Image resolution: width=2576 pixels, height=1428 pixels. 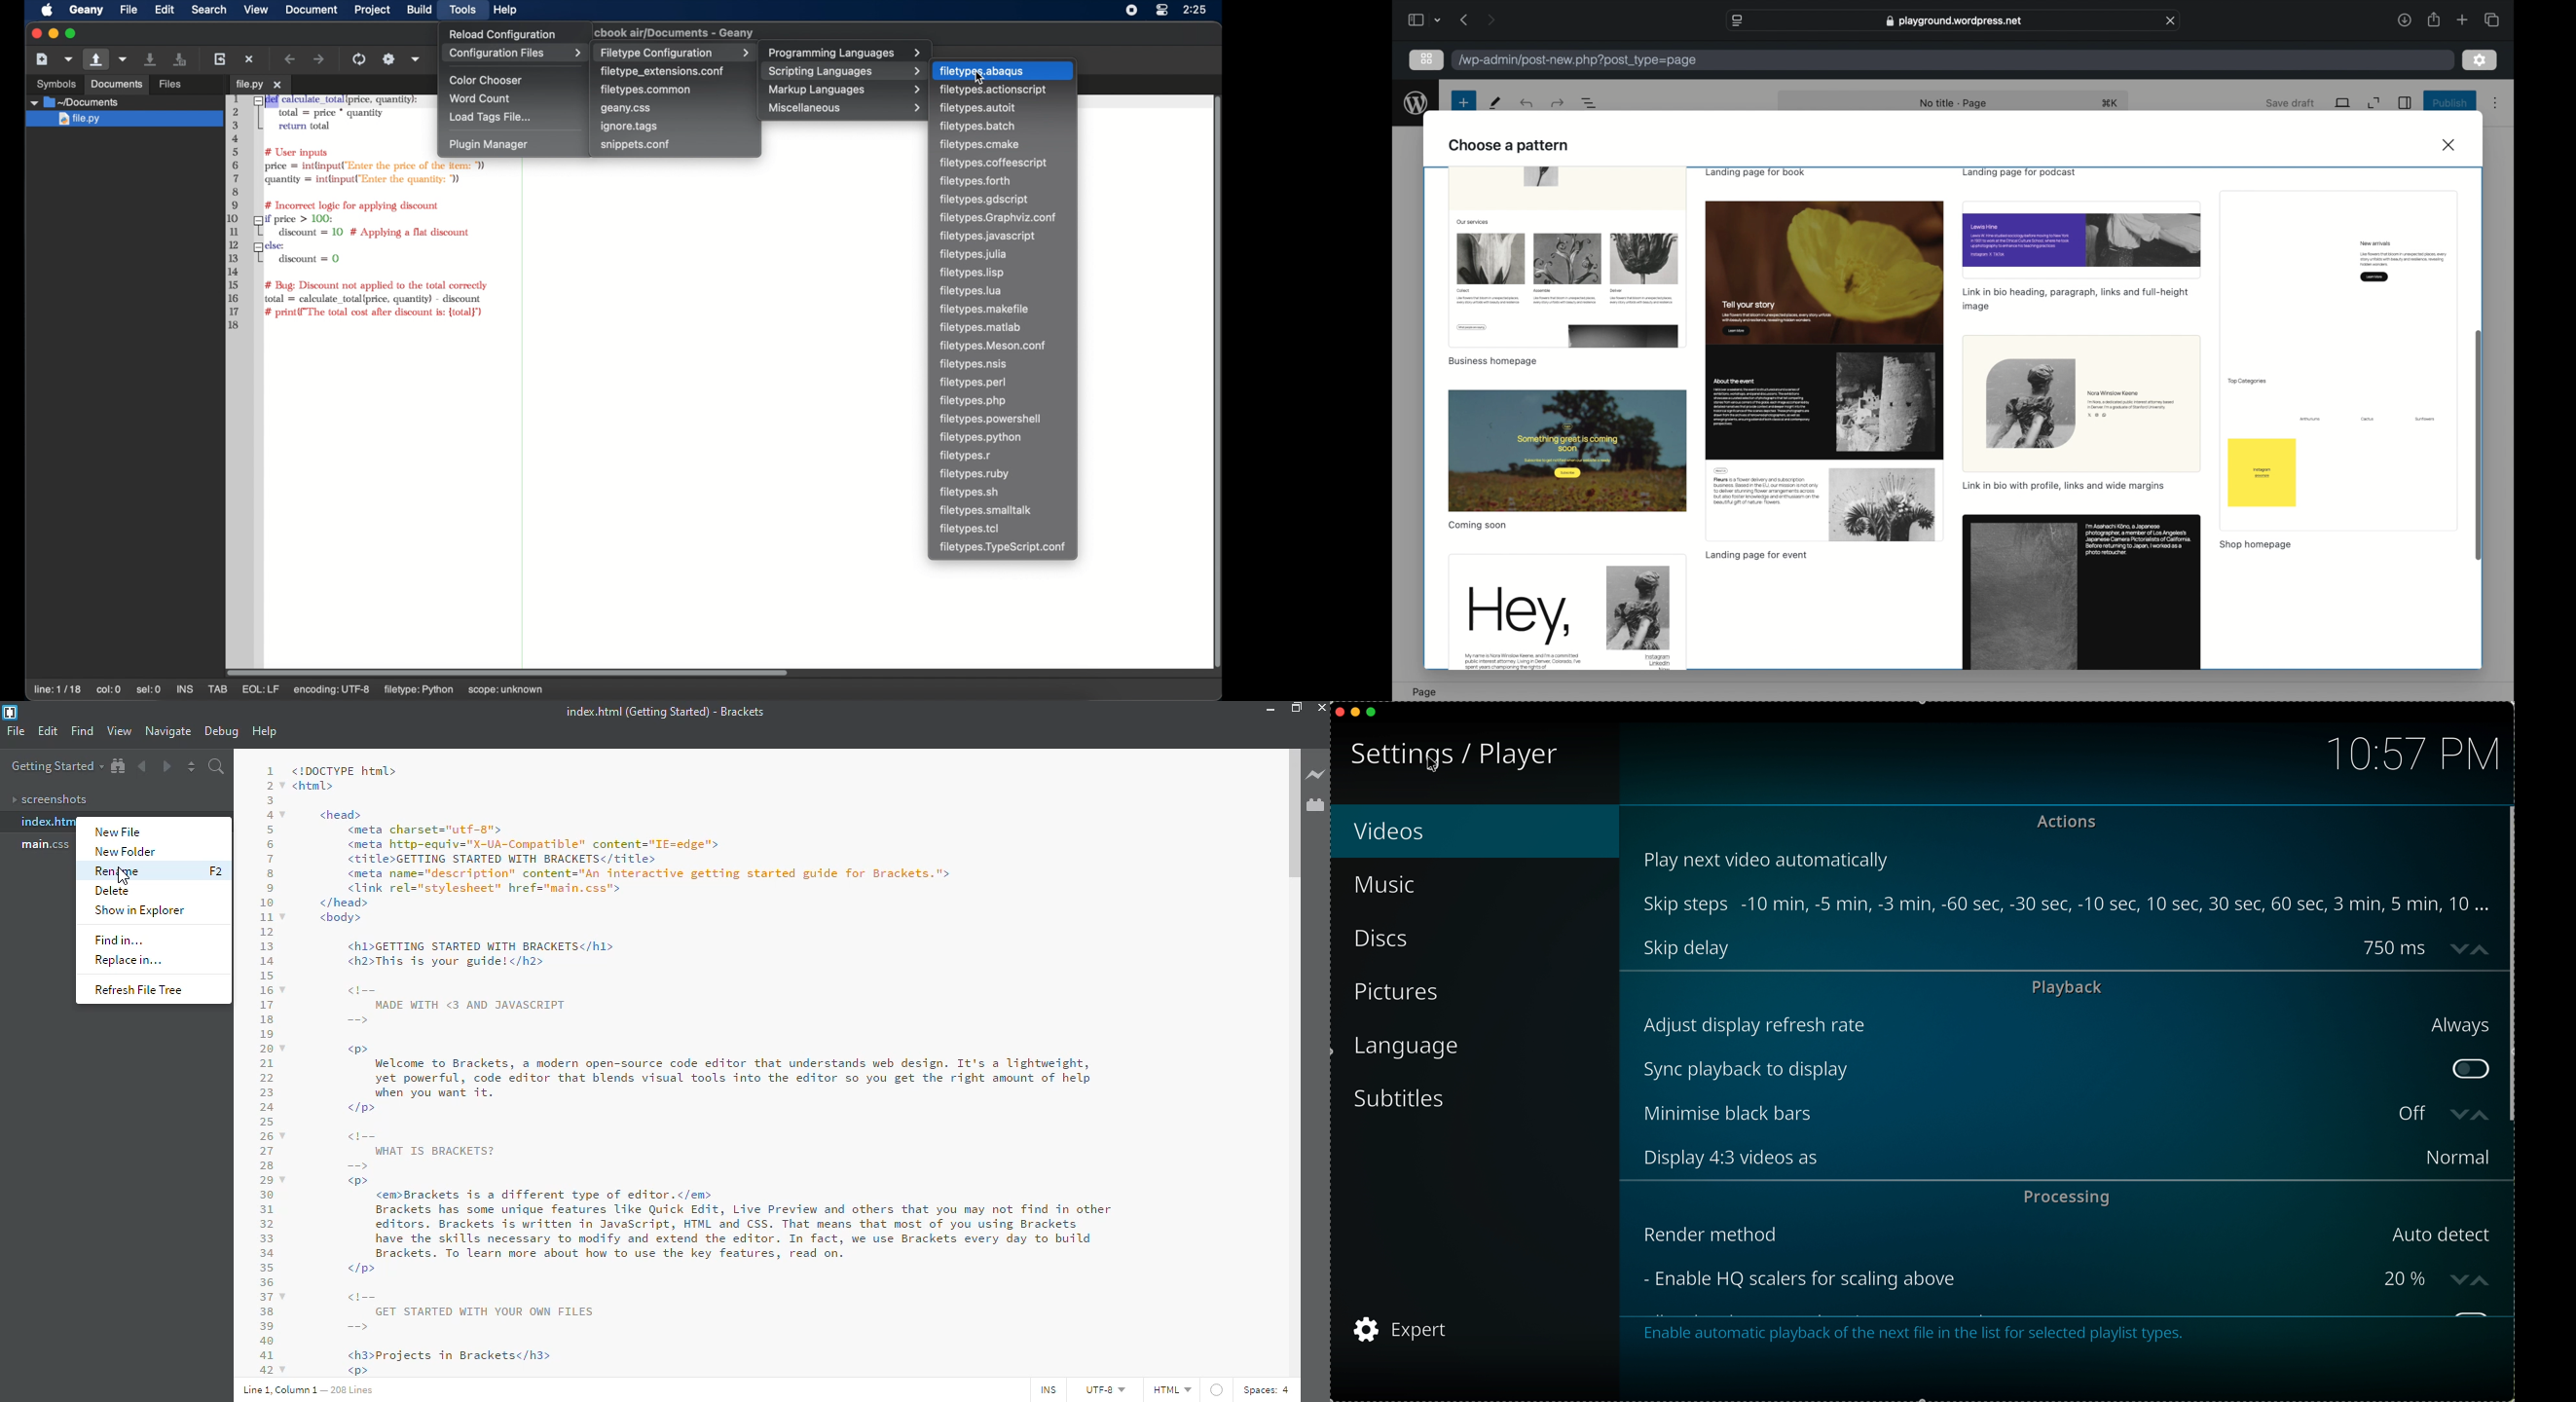 I want to click on close, so click(x=2171, y=21).